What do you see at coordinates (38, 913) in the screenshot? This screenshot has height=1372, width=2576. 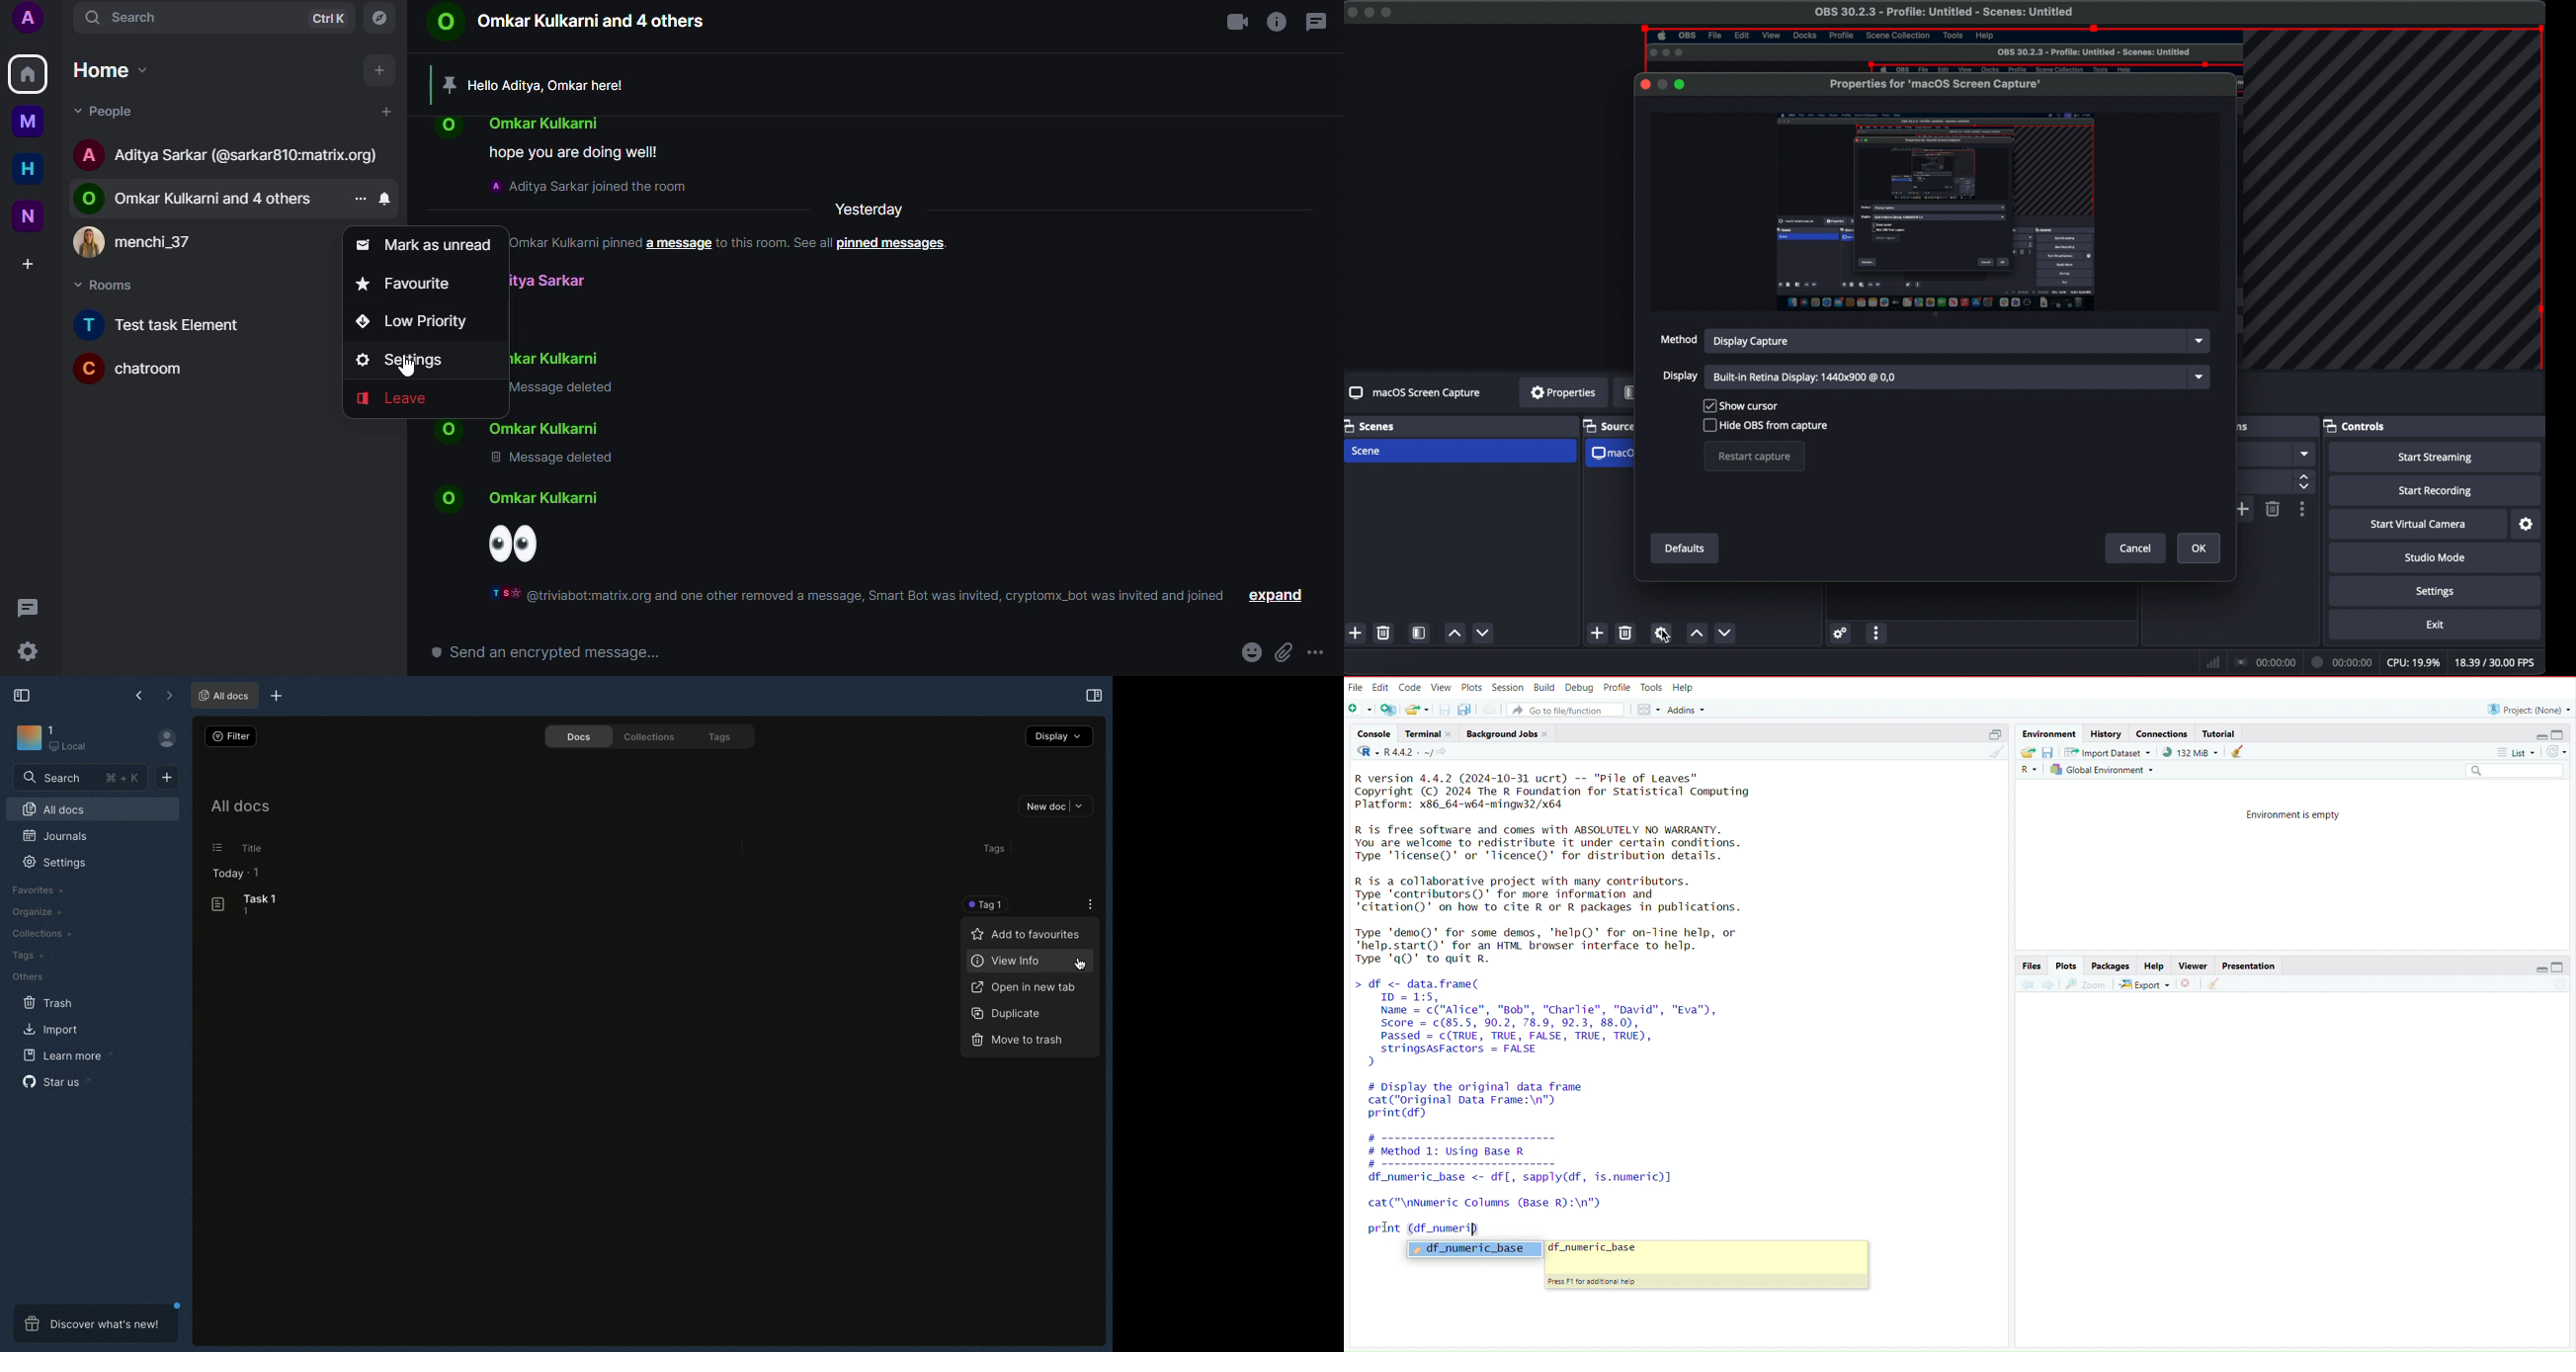 I see `Organize` at bounding box center [38, 913].